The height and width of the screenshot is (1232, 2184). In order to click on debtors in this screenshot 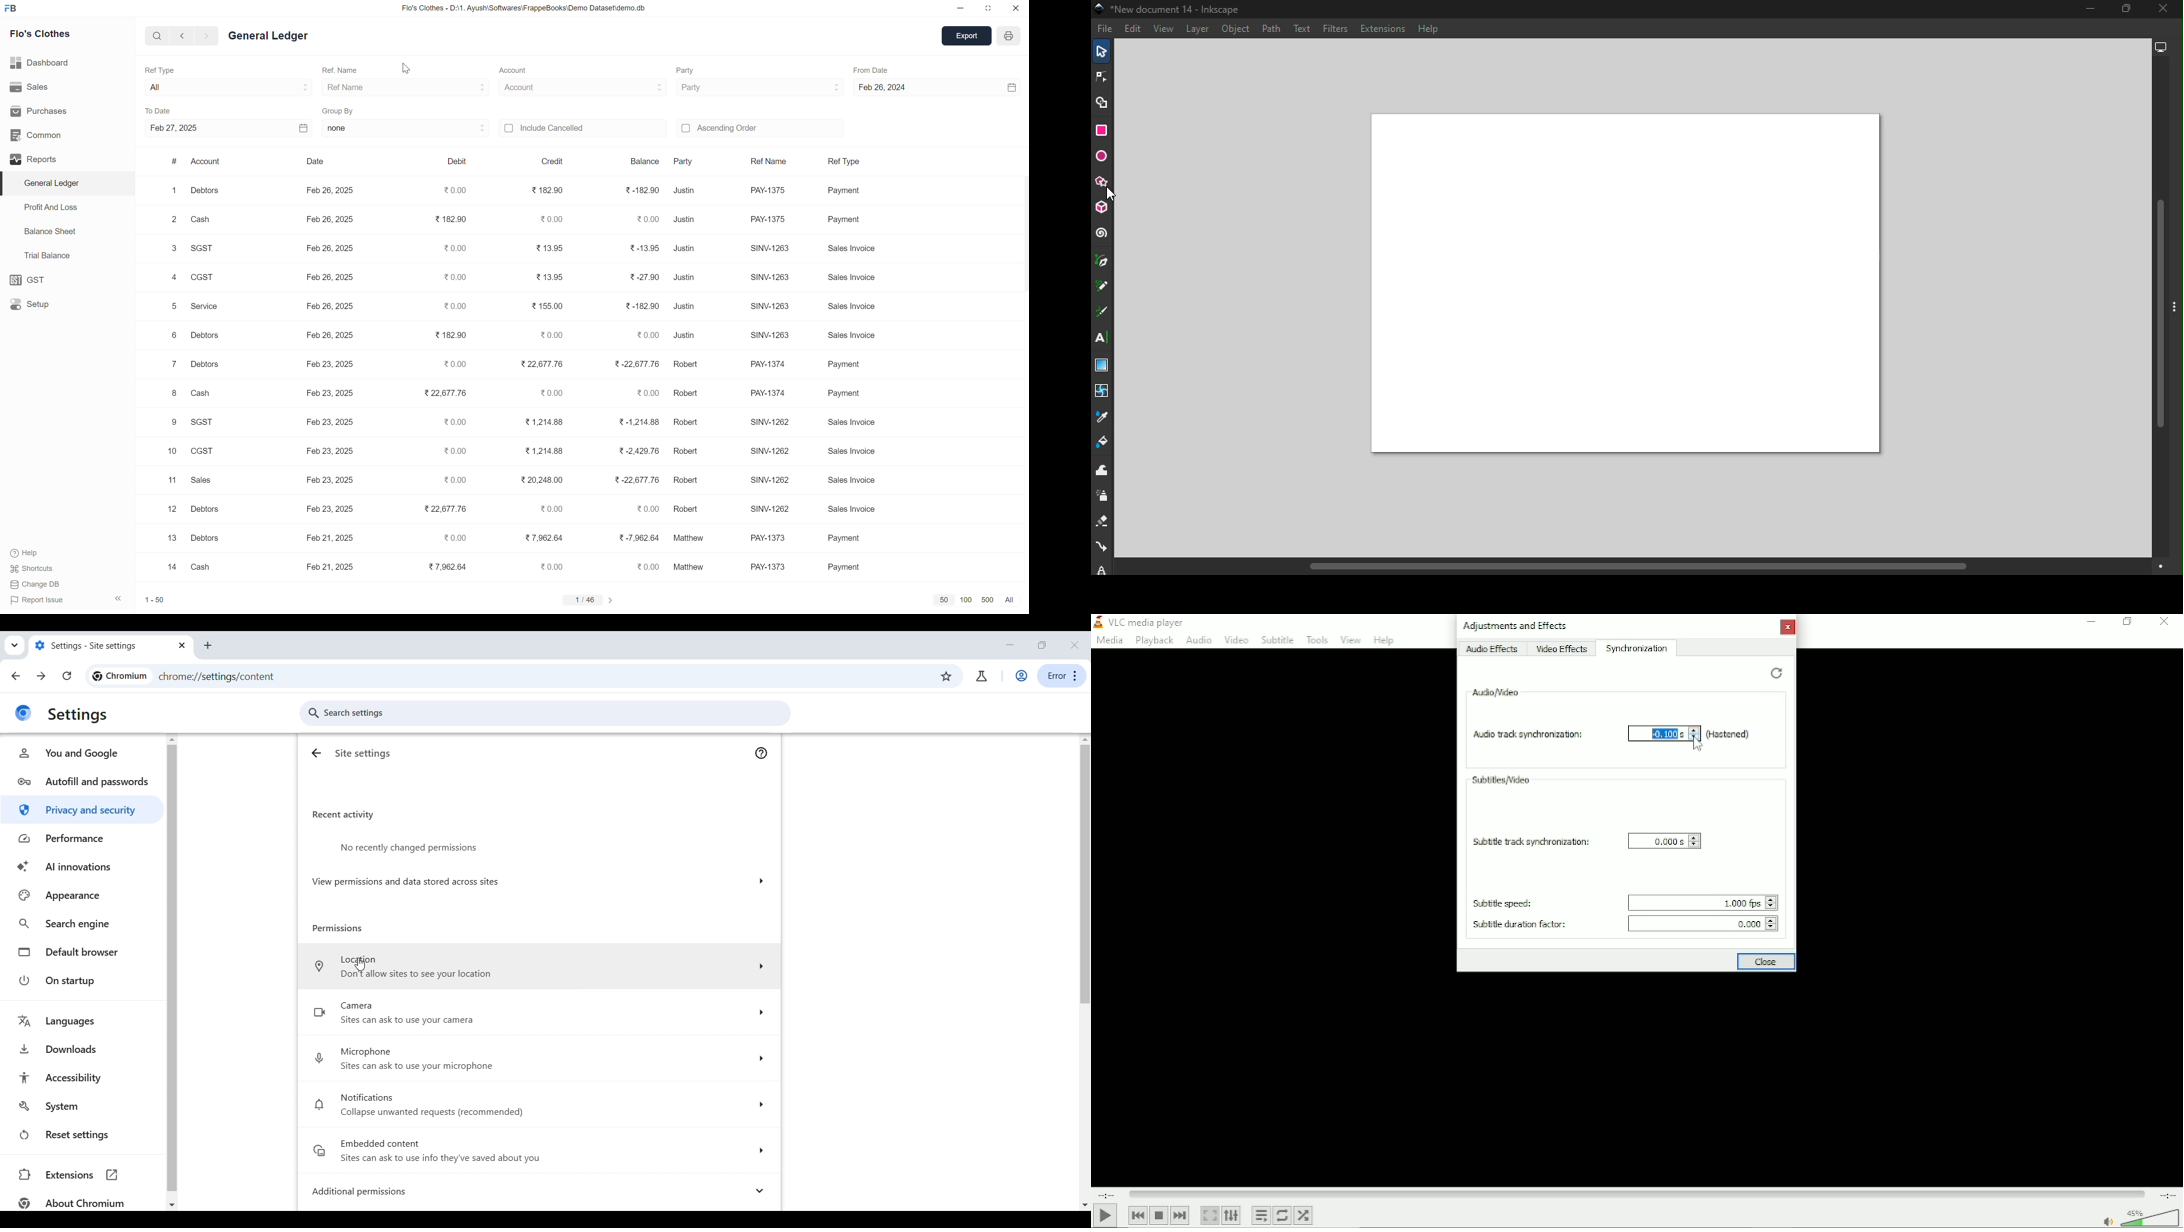, I will do `click(203, 538)`.